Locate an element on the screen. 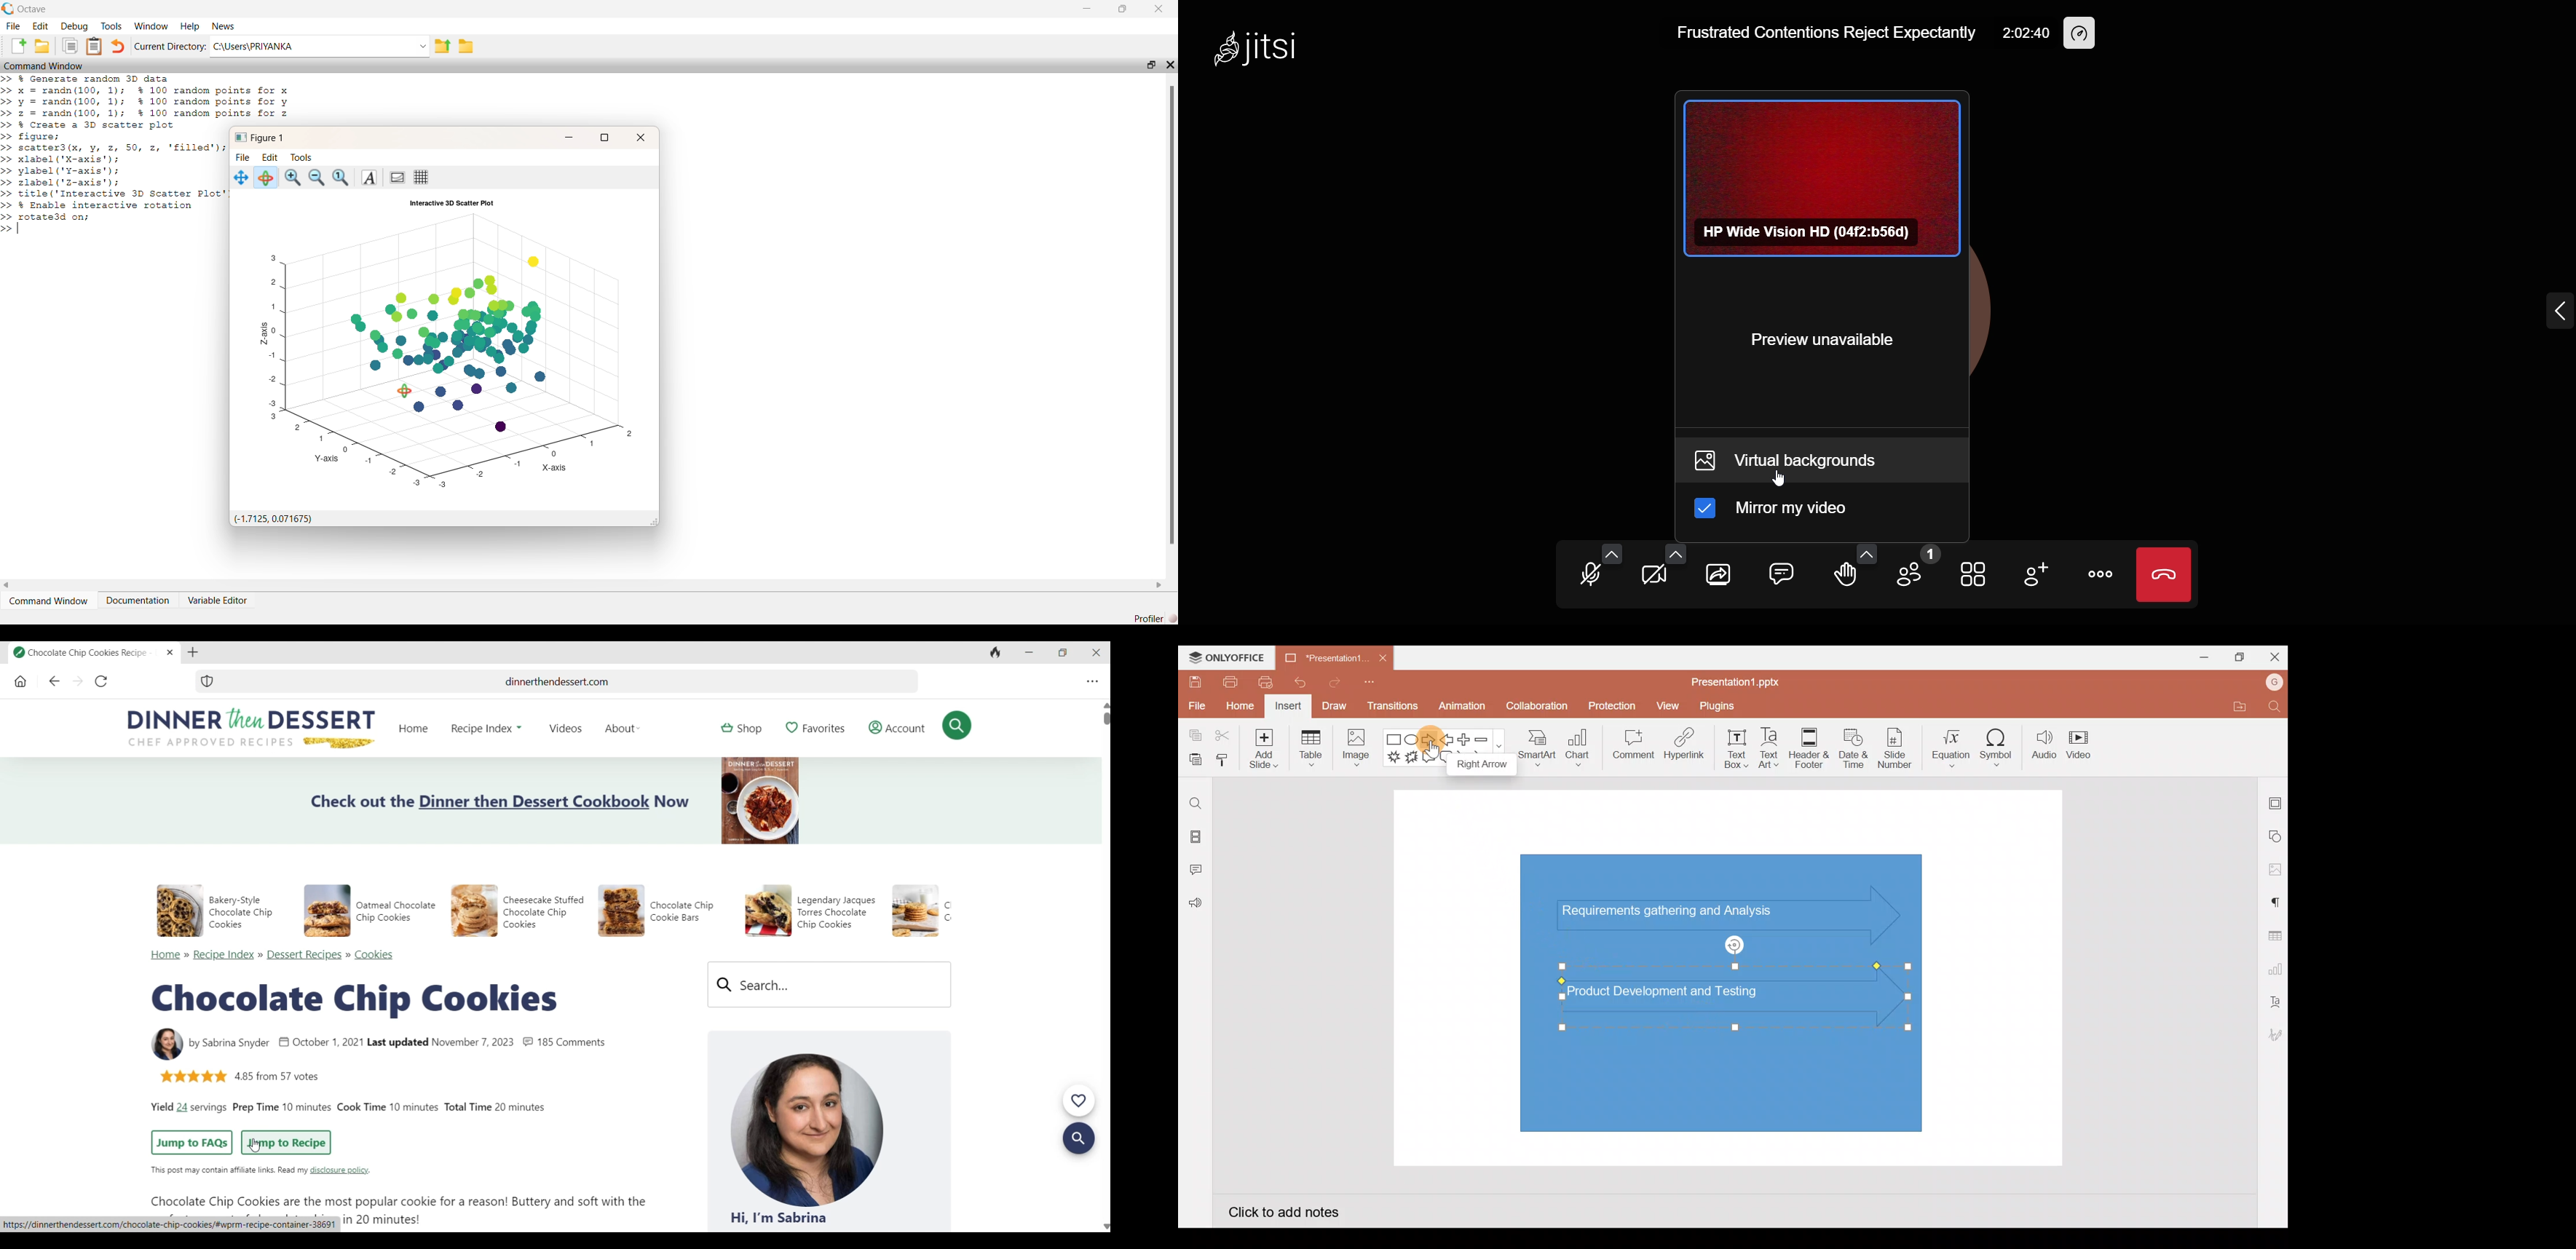 This screenshot has width=2576, height=1260. Close is located at coordinates (2272, 655).